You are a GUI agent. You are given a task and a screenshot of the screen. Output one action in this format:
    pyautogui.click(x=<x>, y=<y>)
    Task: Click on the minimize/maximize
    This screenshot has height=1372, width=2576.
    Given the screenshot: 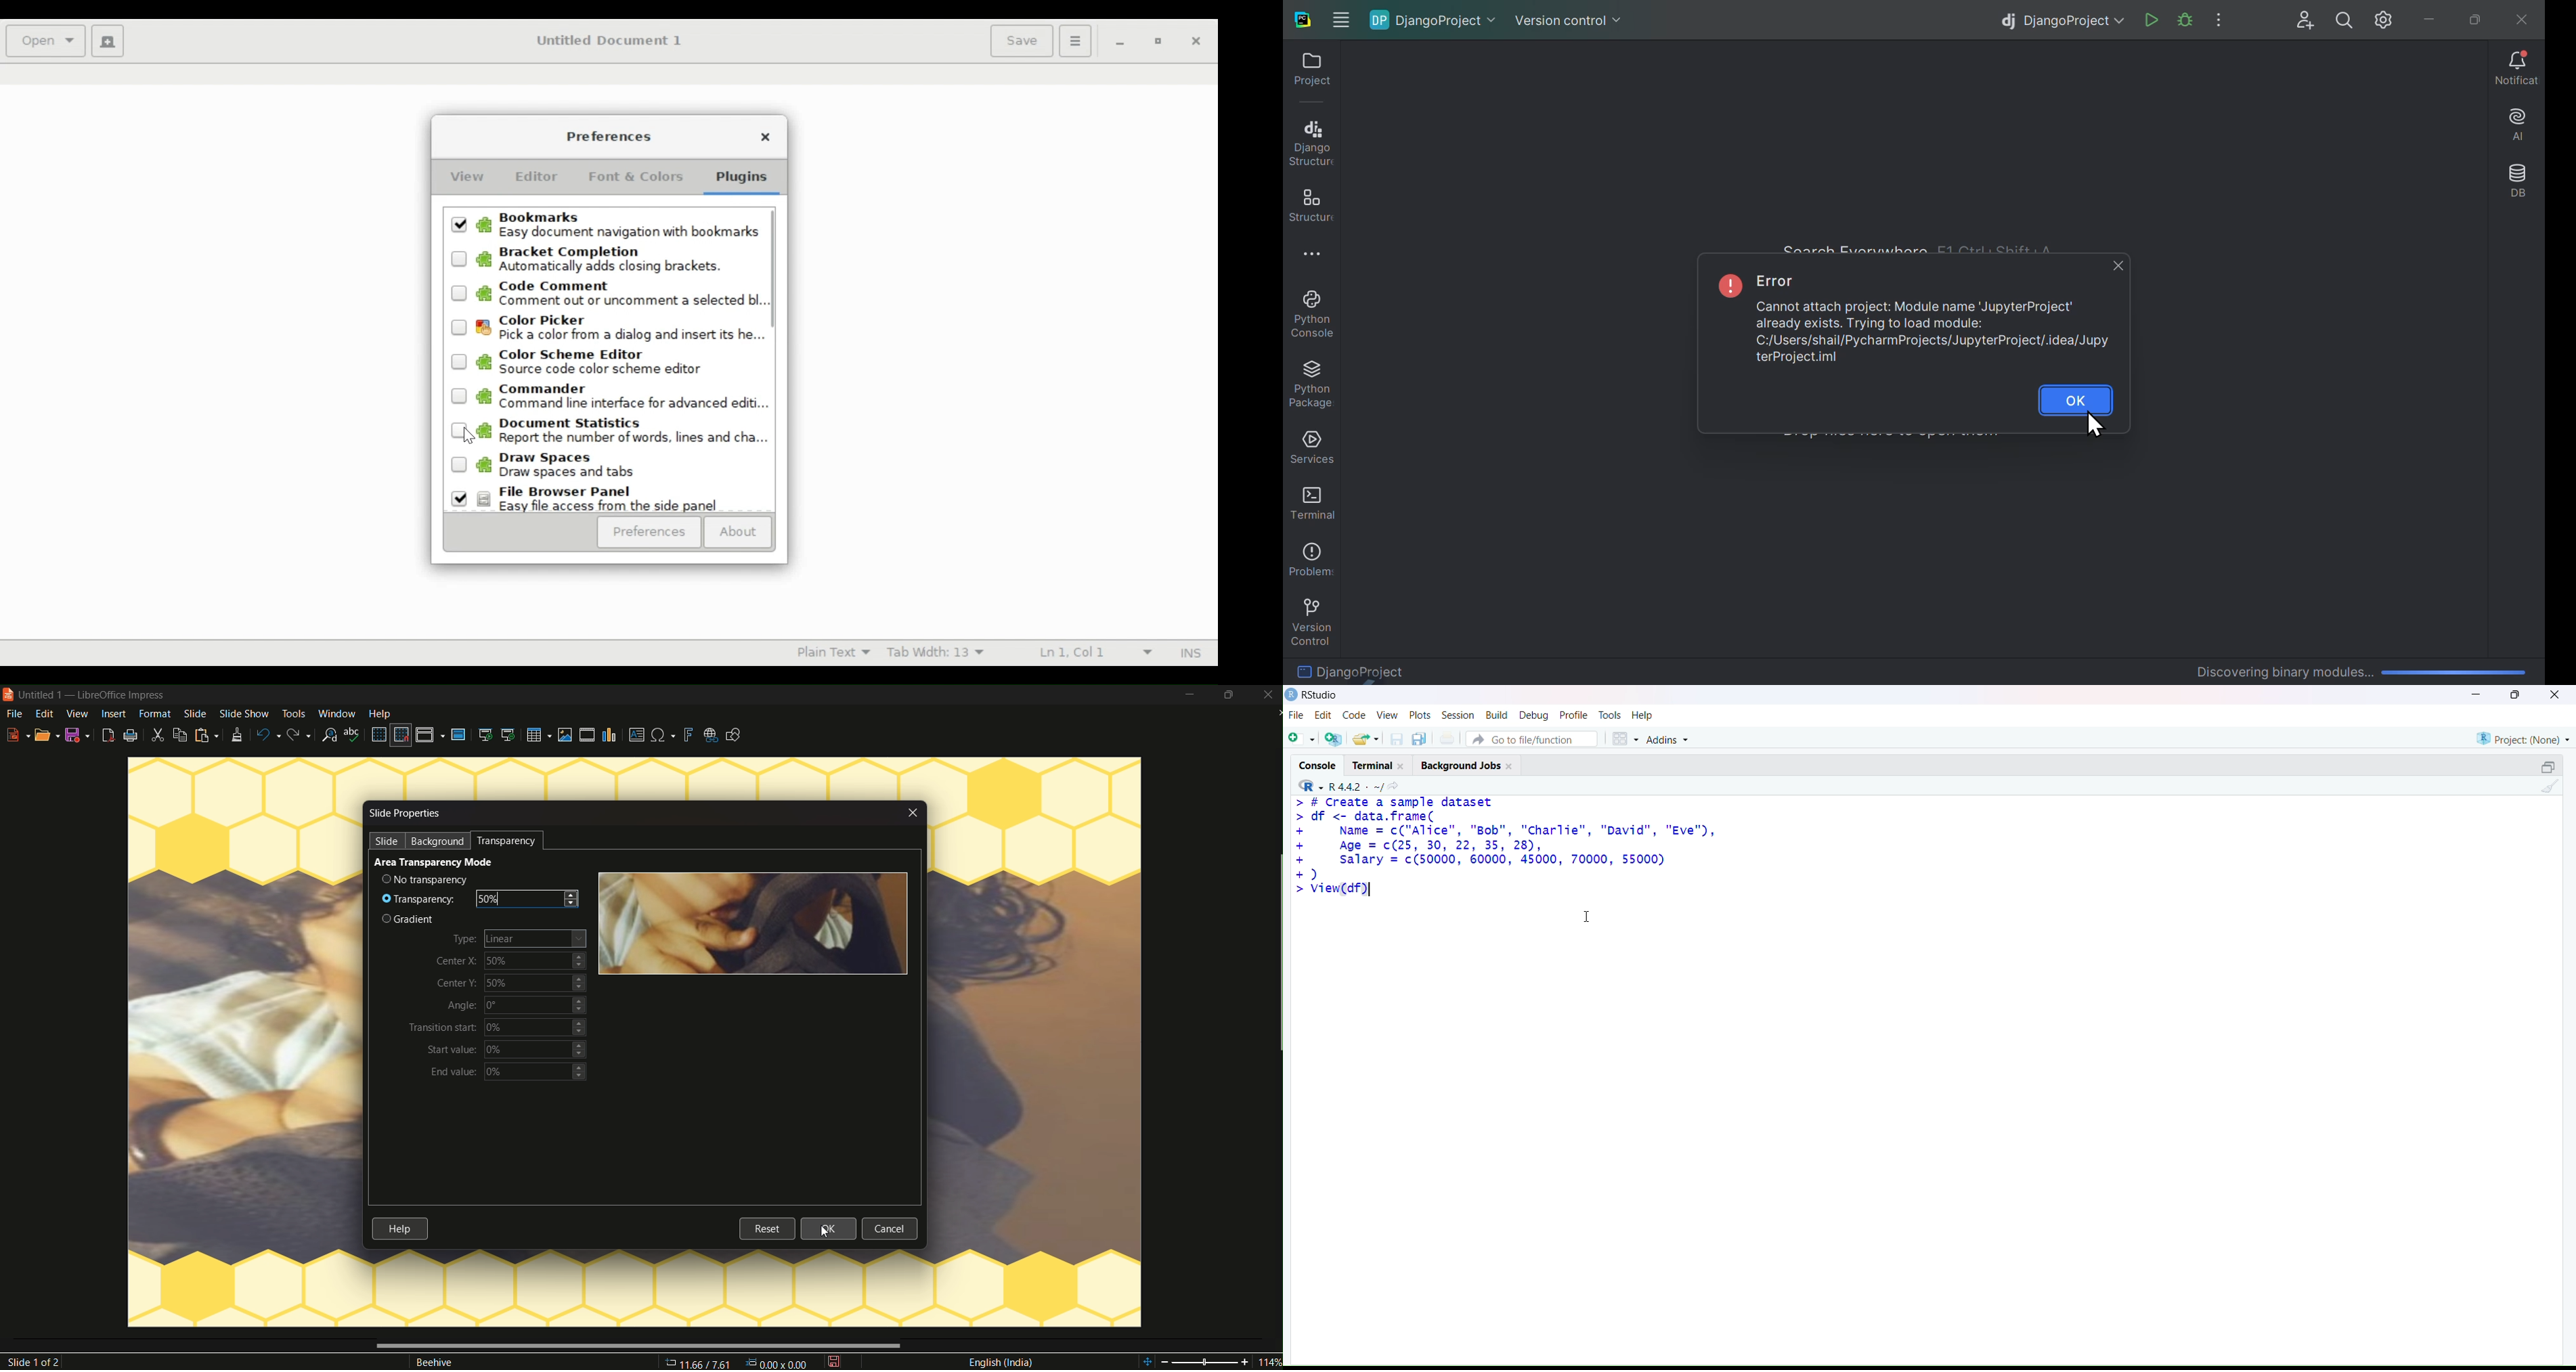 What is the action you would take?
    pyautogui.click(x=1230, y=695)
    